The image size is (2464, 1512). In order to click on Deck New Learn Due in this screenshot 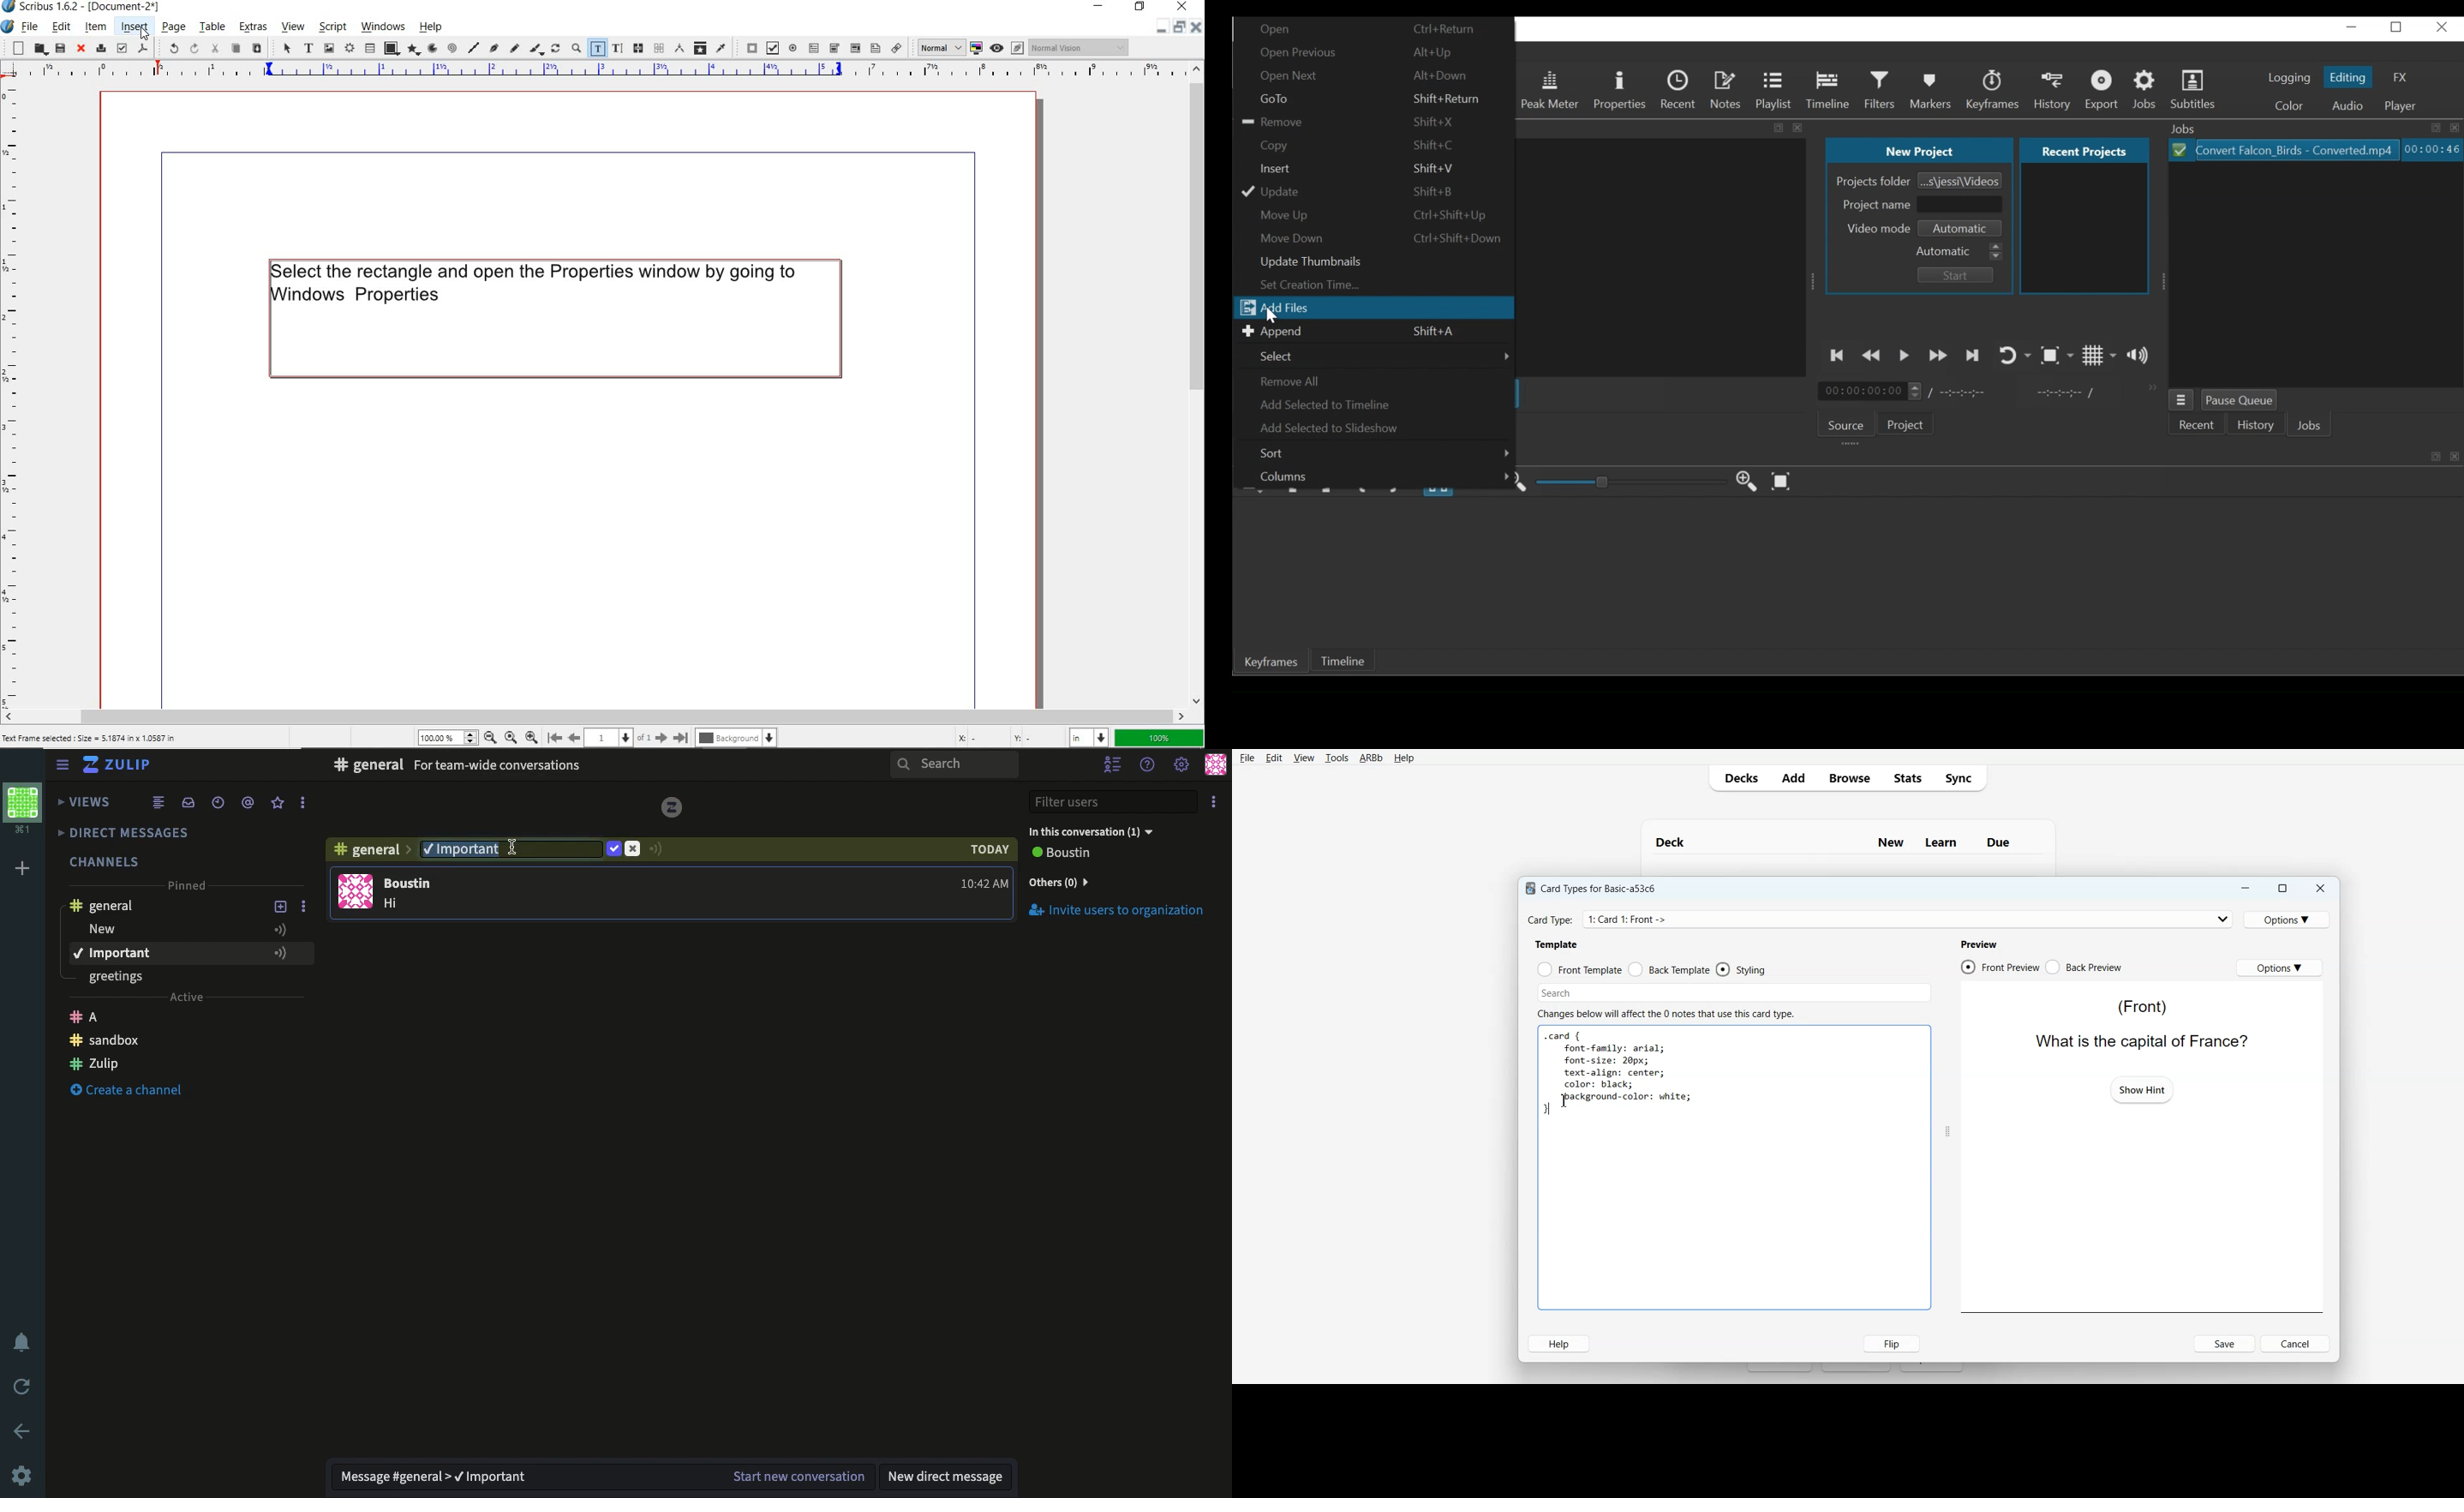, I will do `click(1840, 842)`.